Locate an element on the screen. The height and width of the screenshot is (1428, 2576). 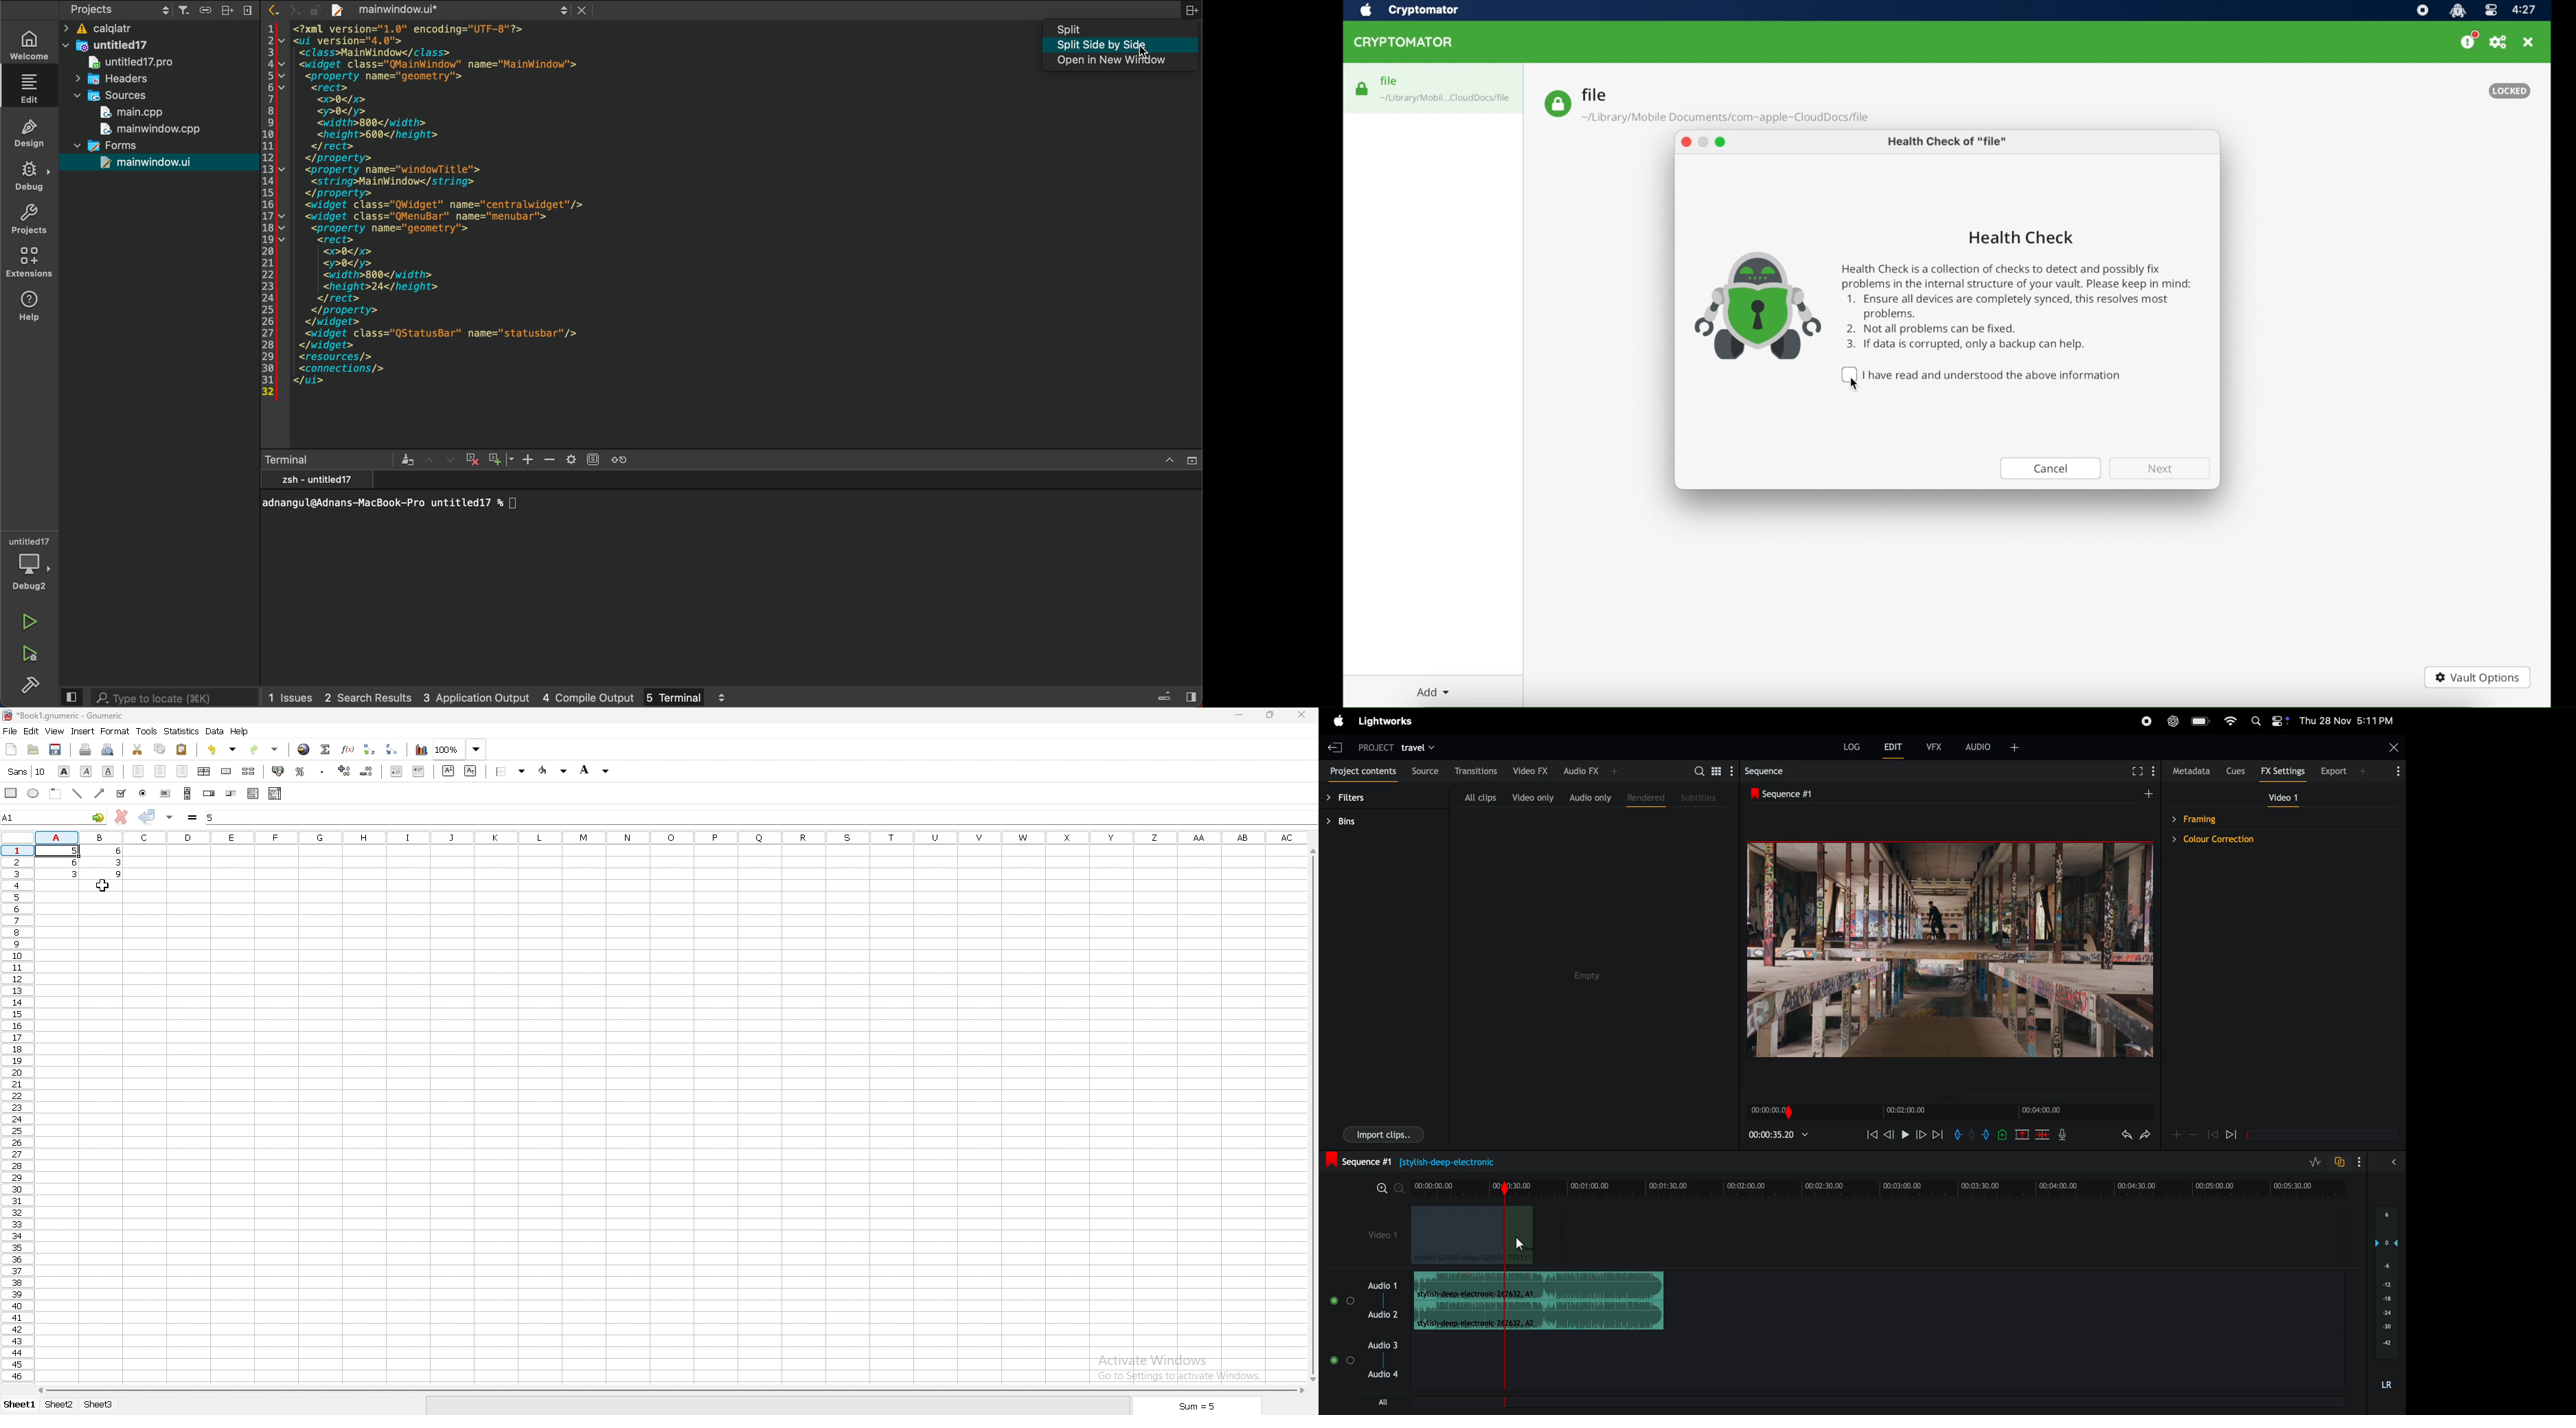
search results is located at coordinates (367, 697).